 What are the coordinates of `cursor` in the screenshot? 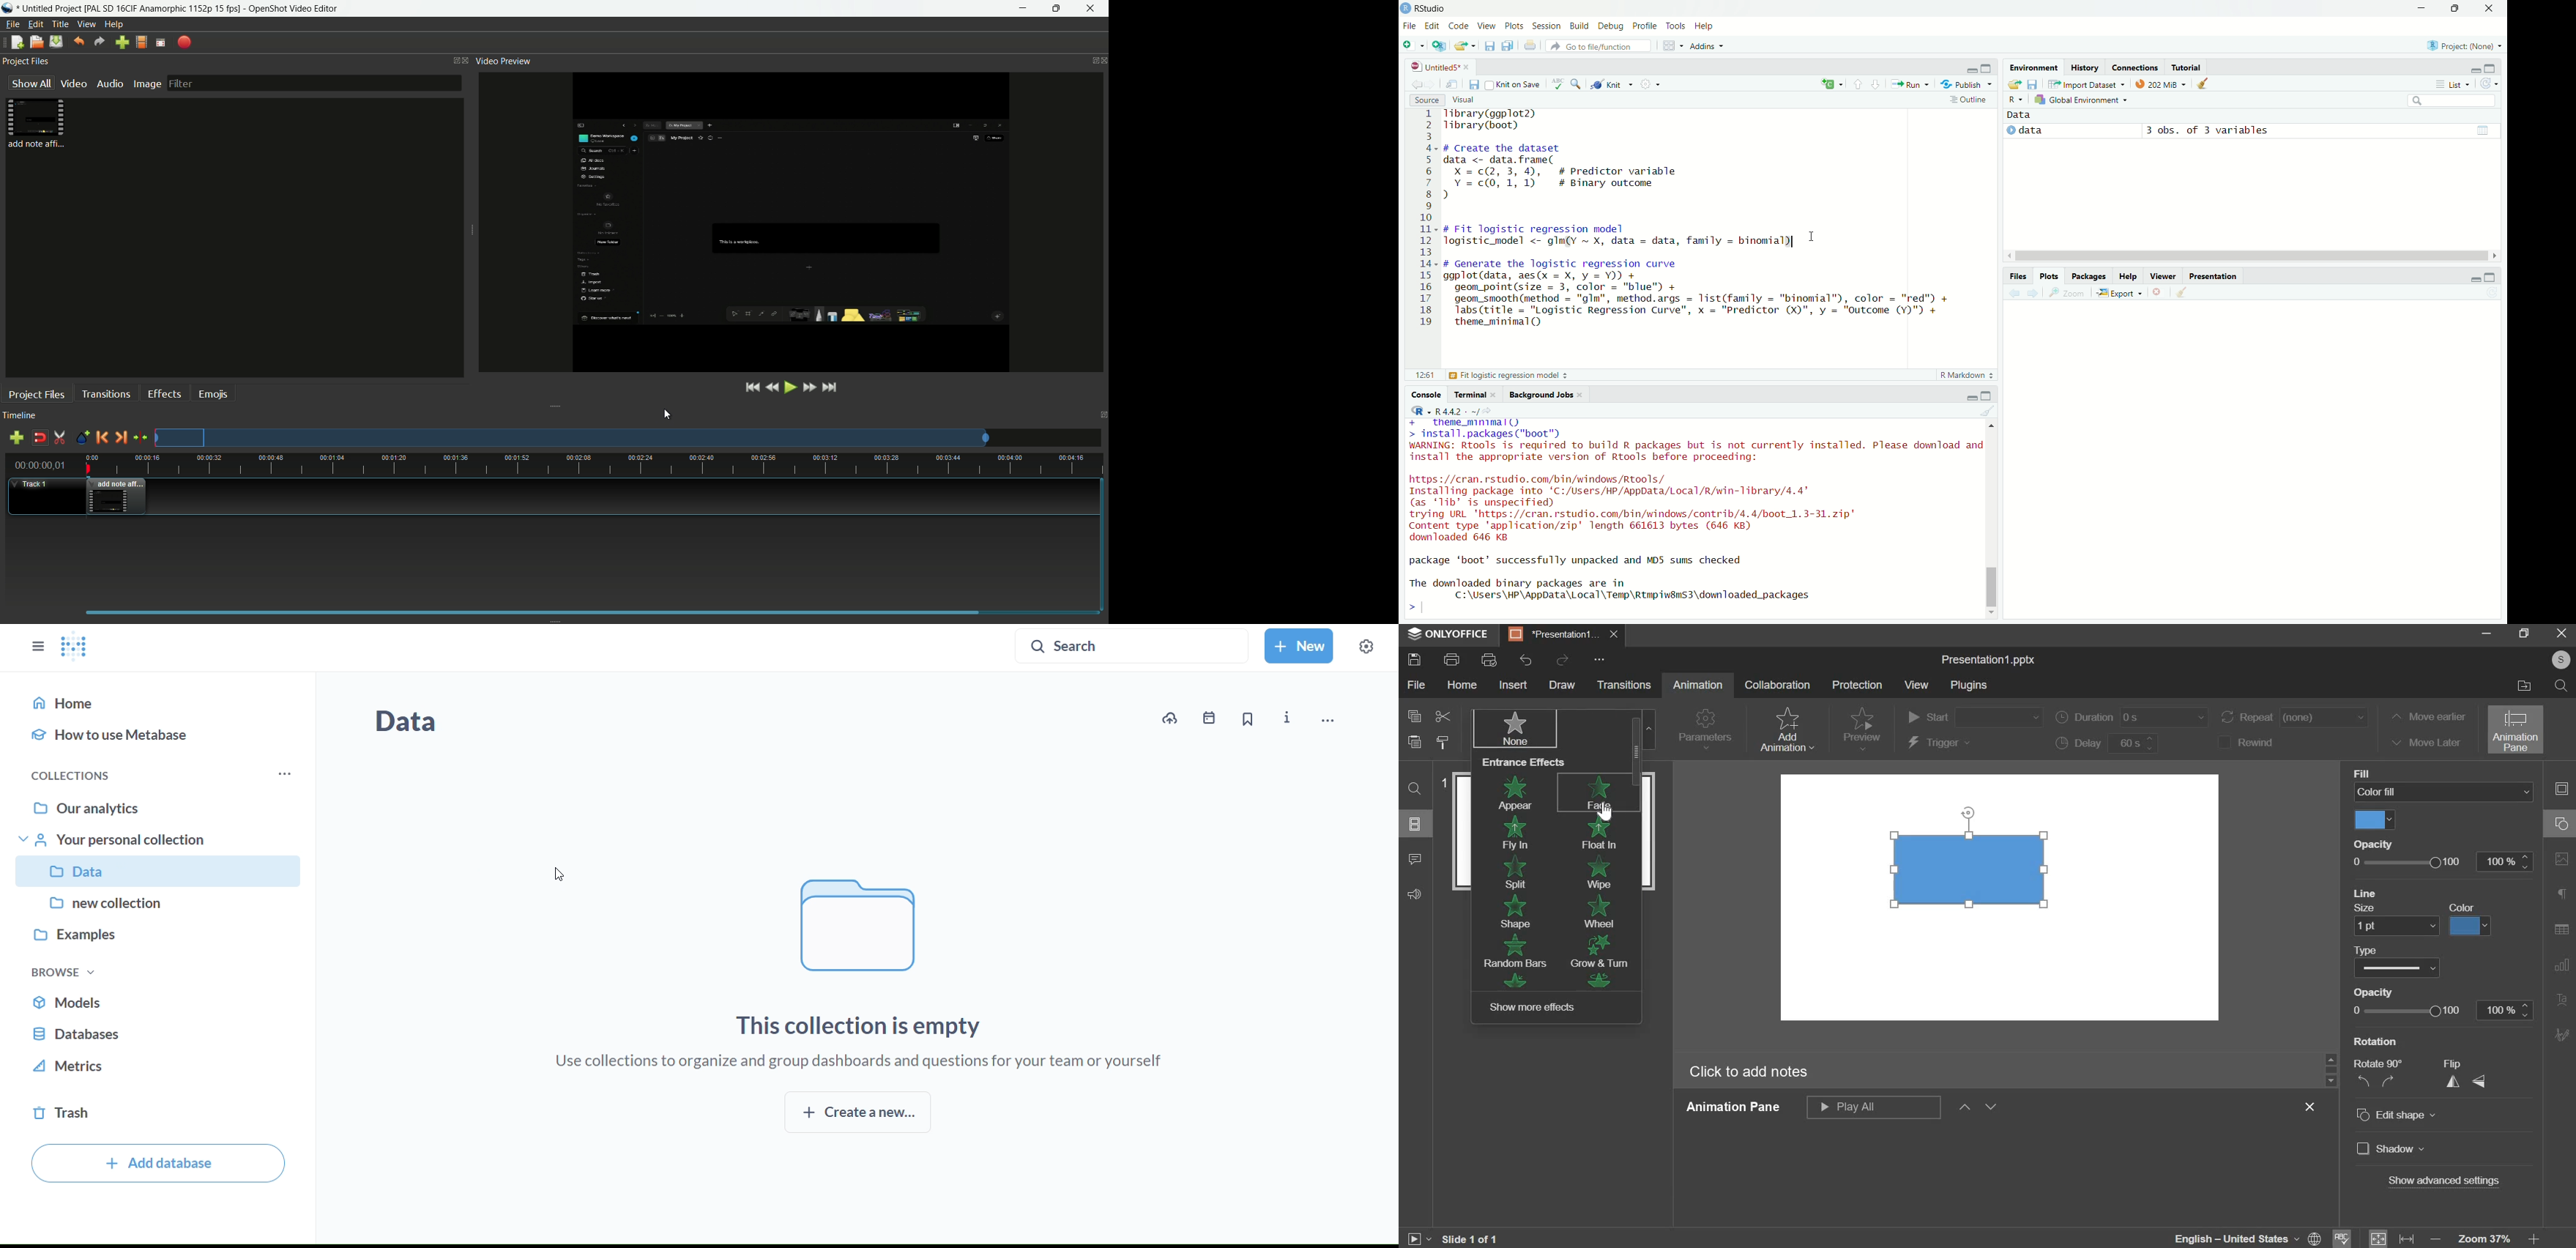 It's located at (1813, 237).